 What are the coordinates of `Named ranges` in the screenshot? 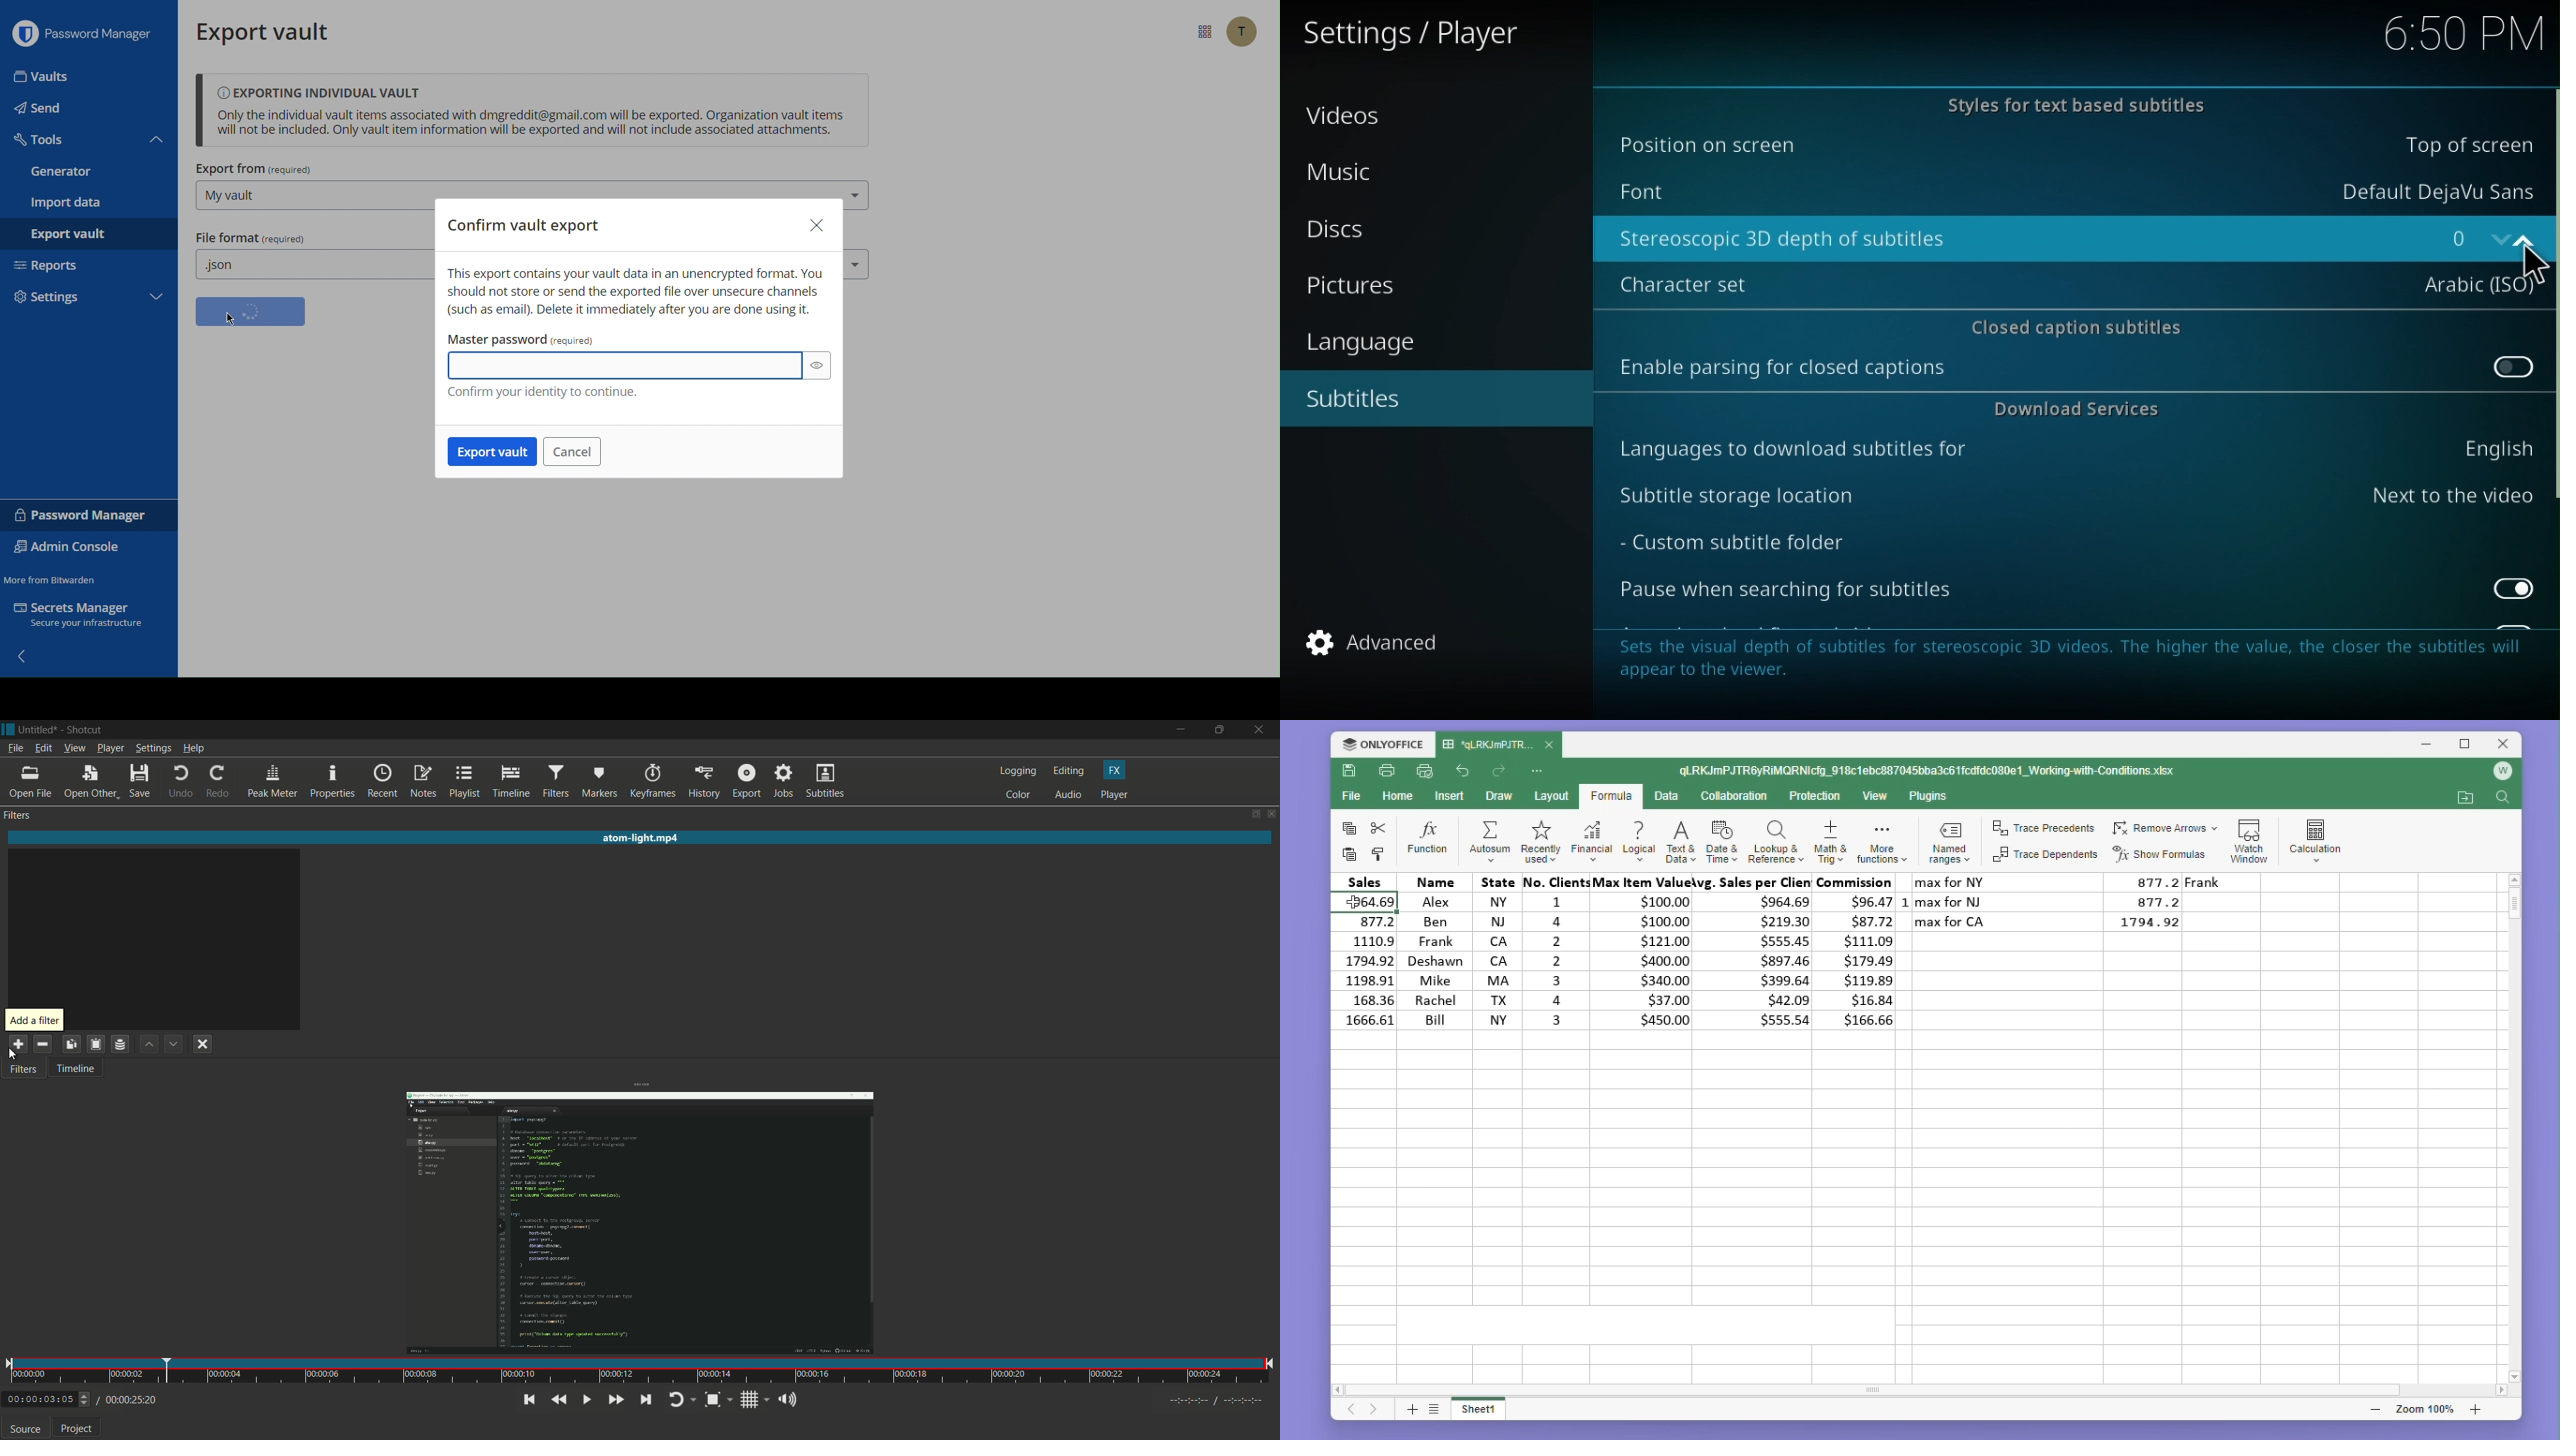 It's located at (1953, 841).